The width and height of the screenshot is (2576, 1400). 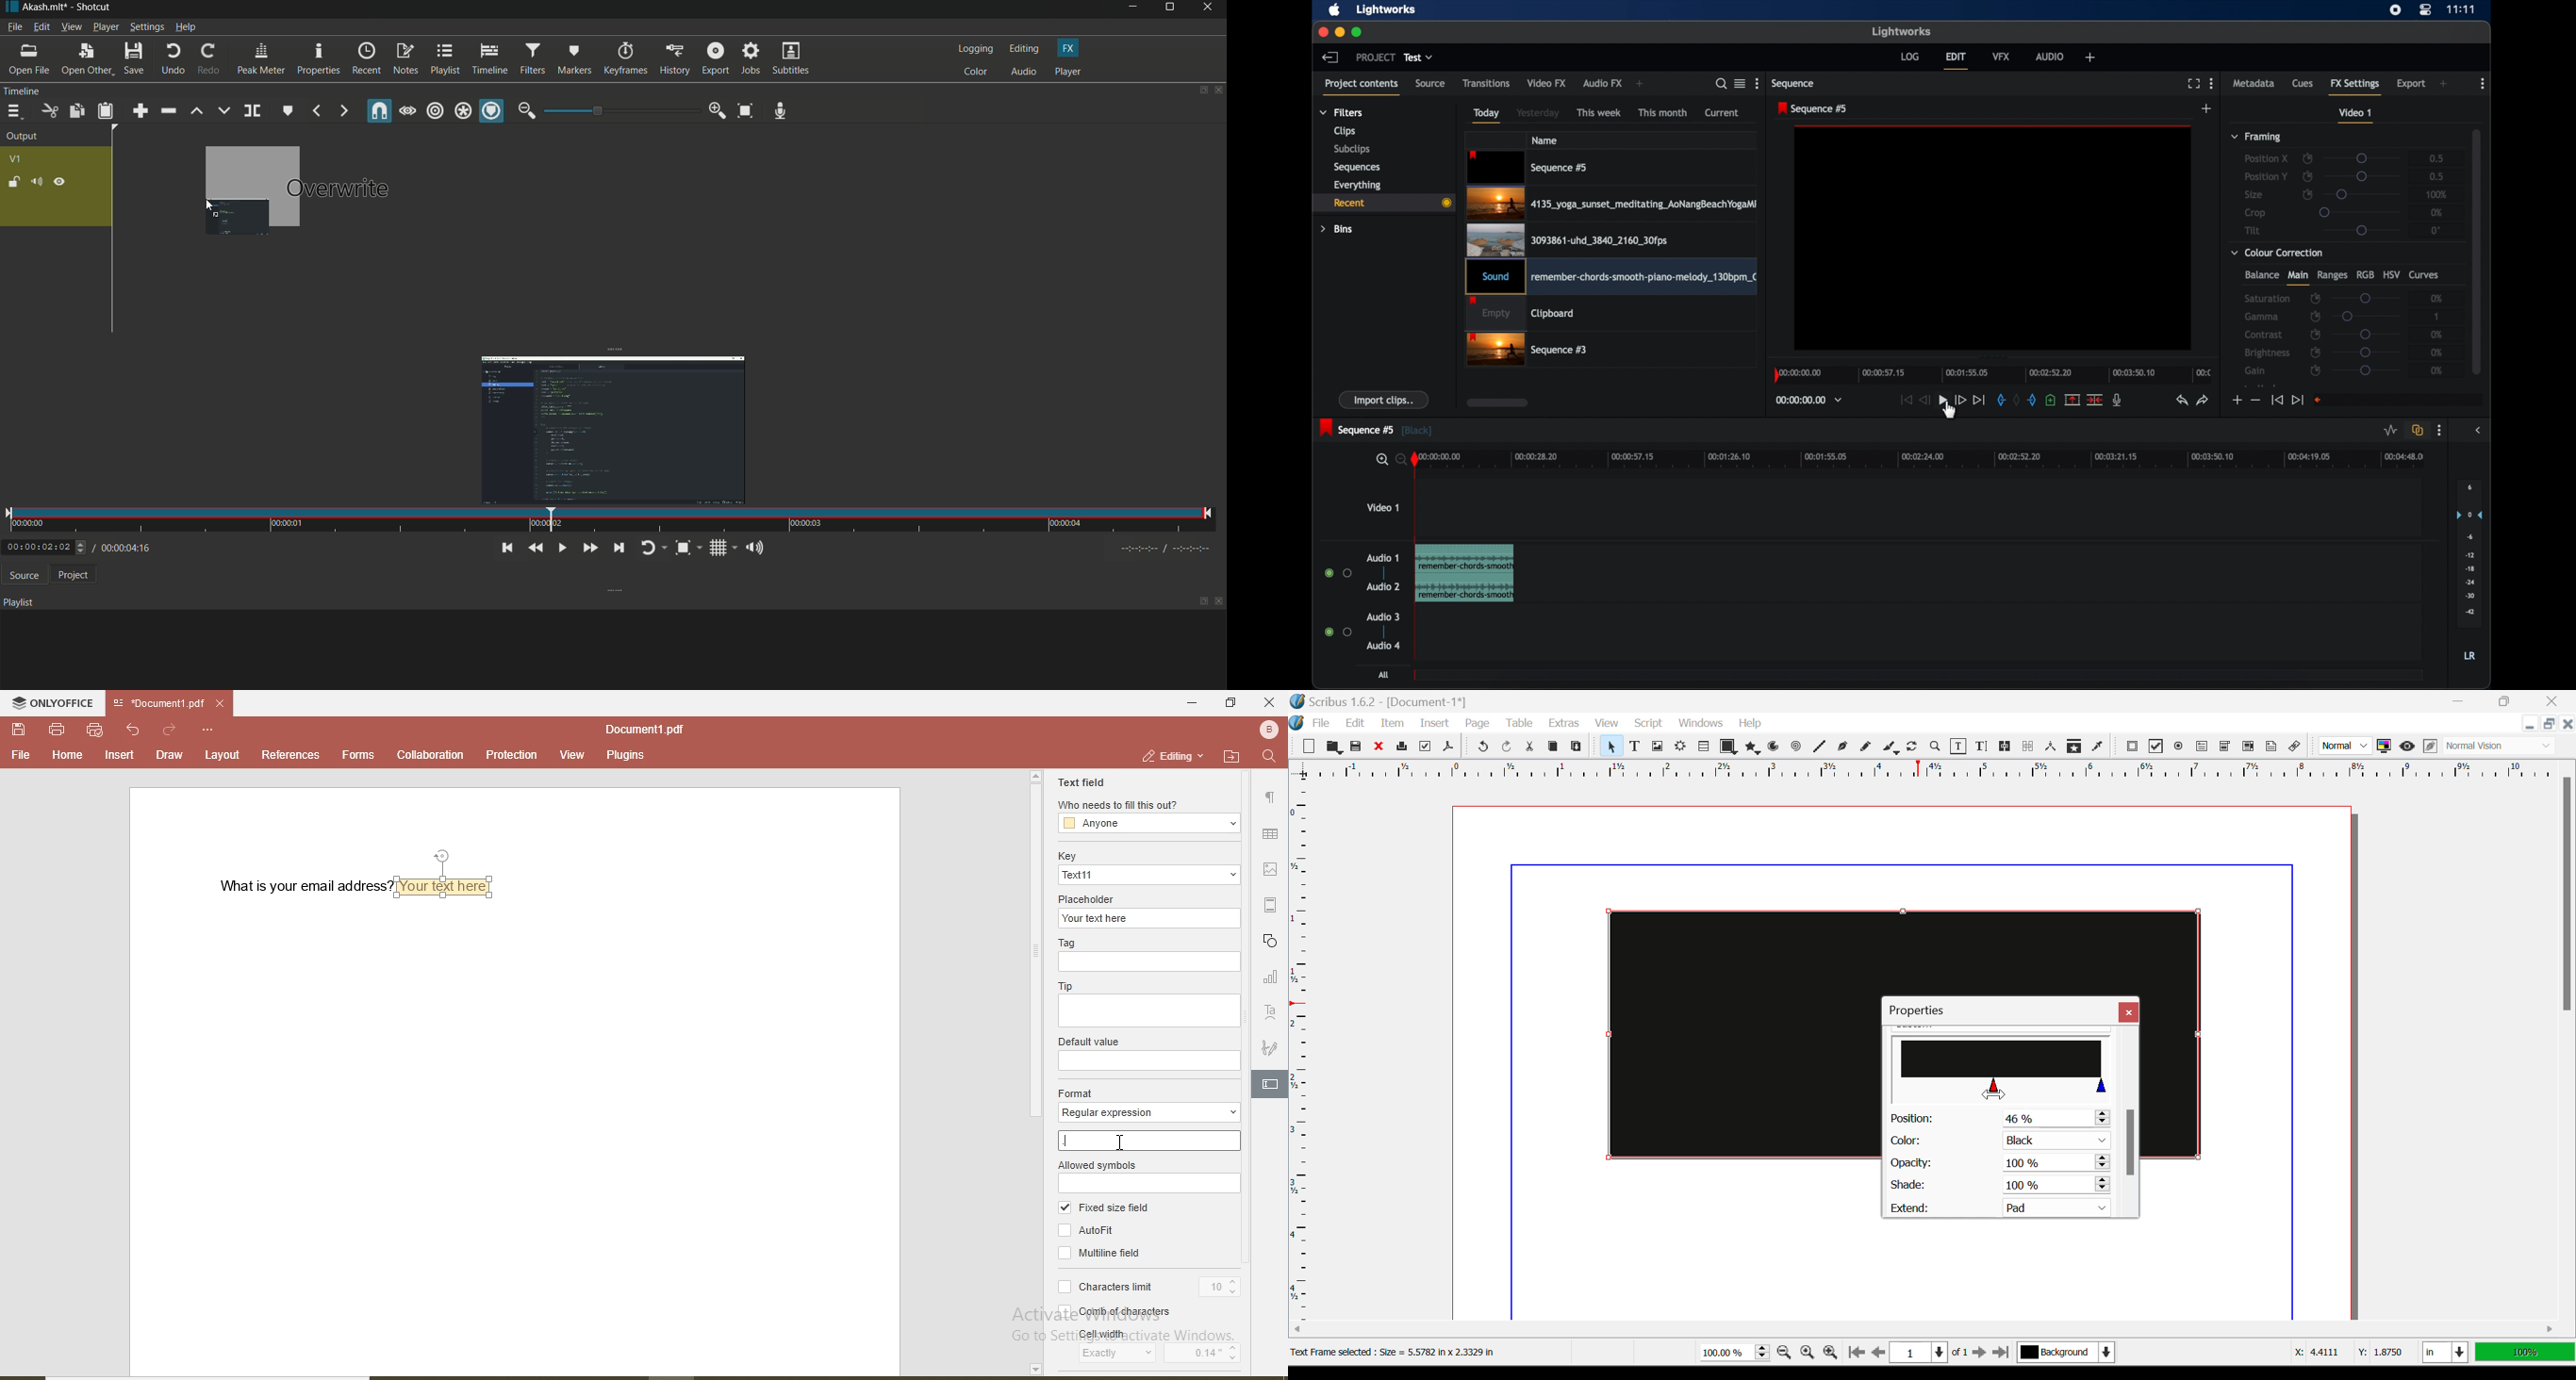 I want to click on cursor, so click(x=1119, y=1142).